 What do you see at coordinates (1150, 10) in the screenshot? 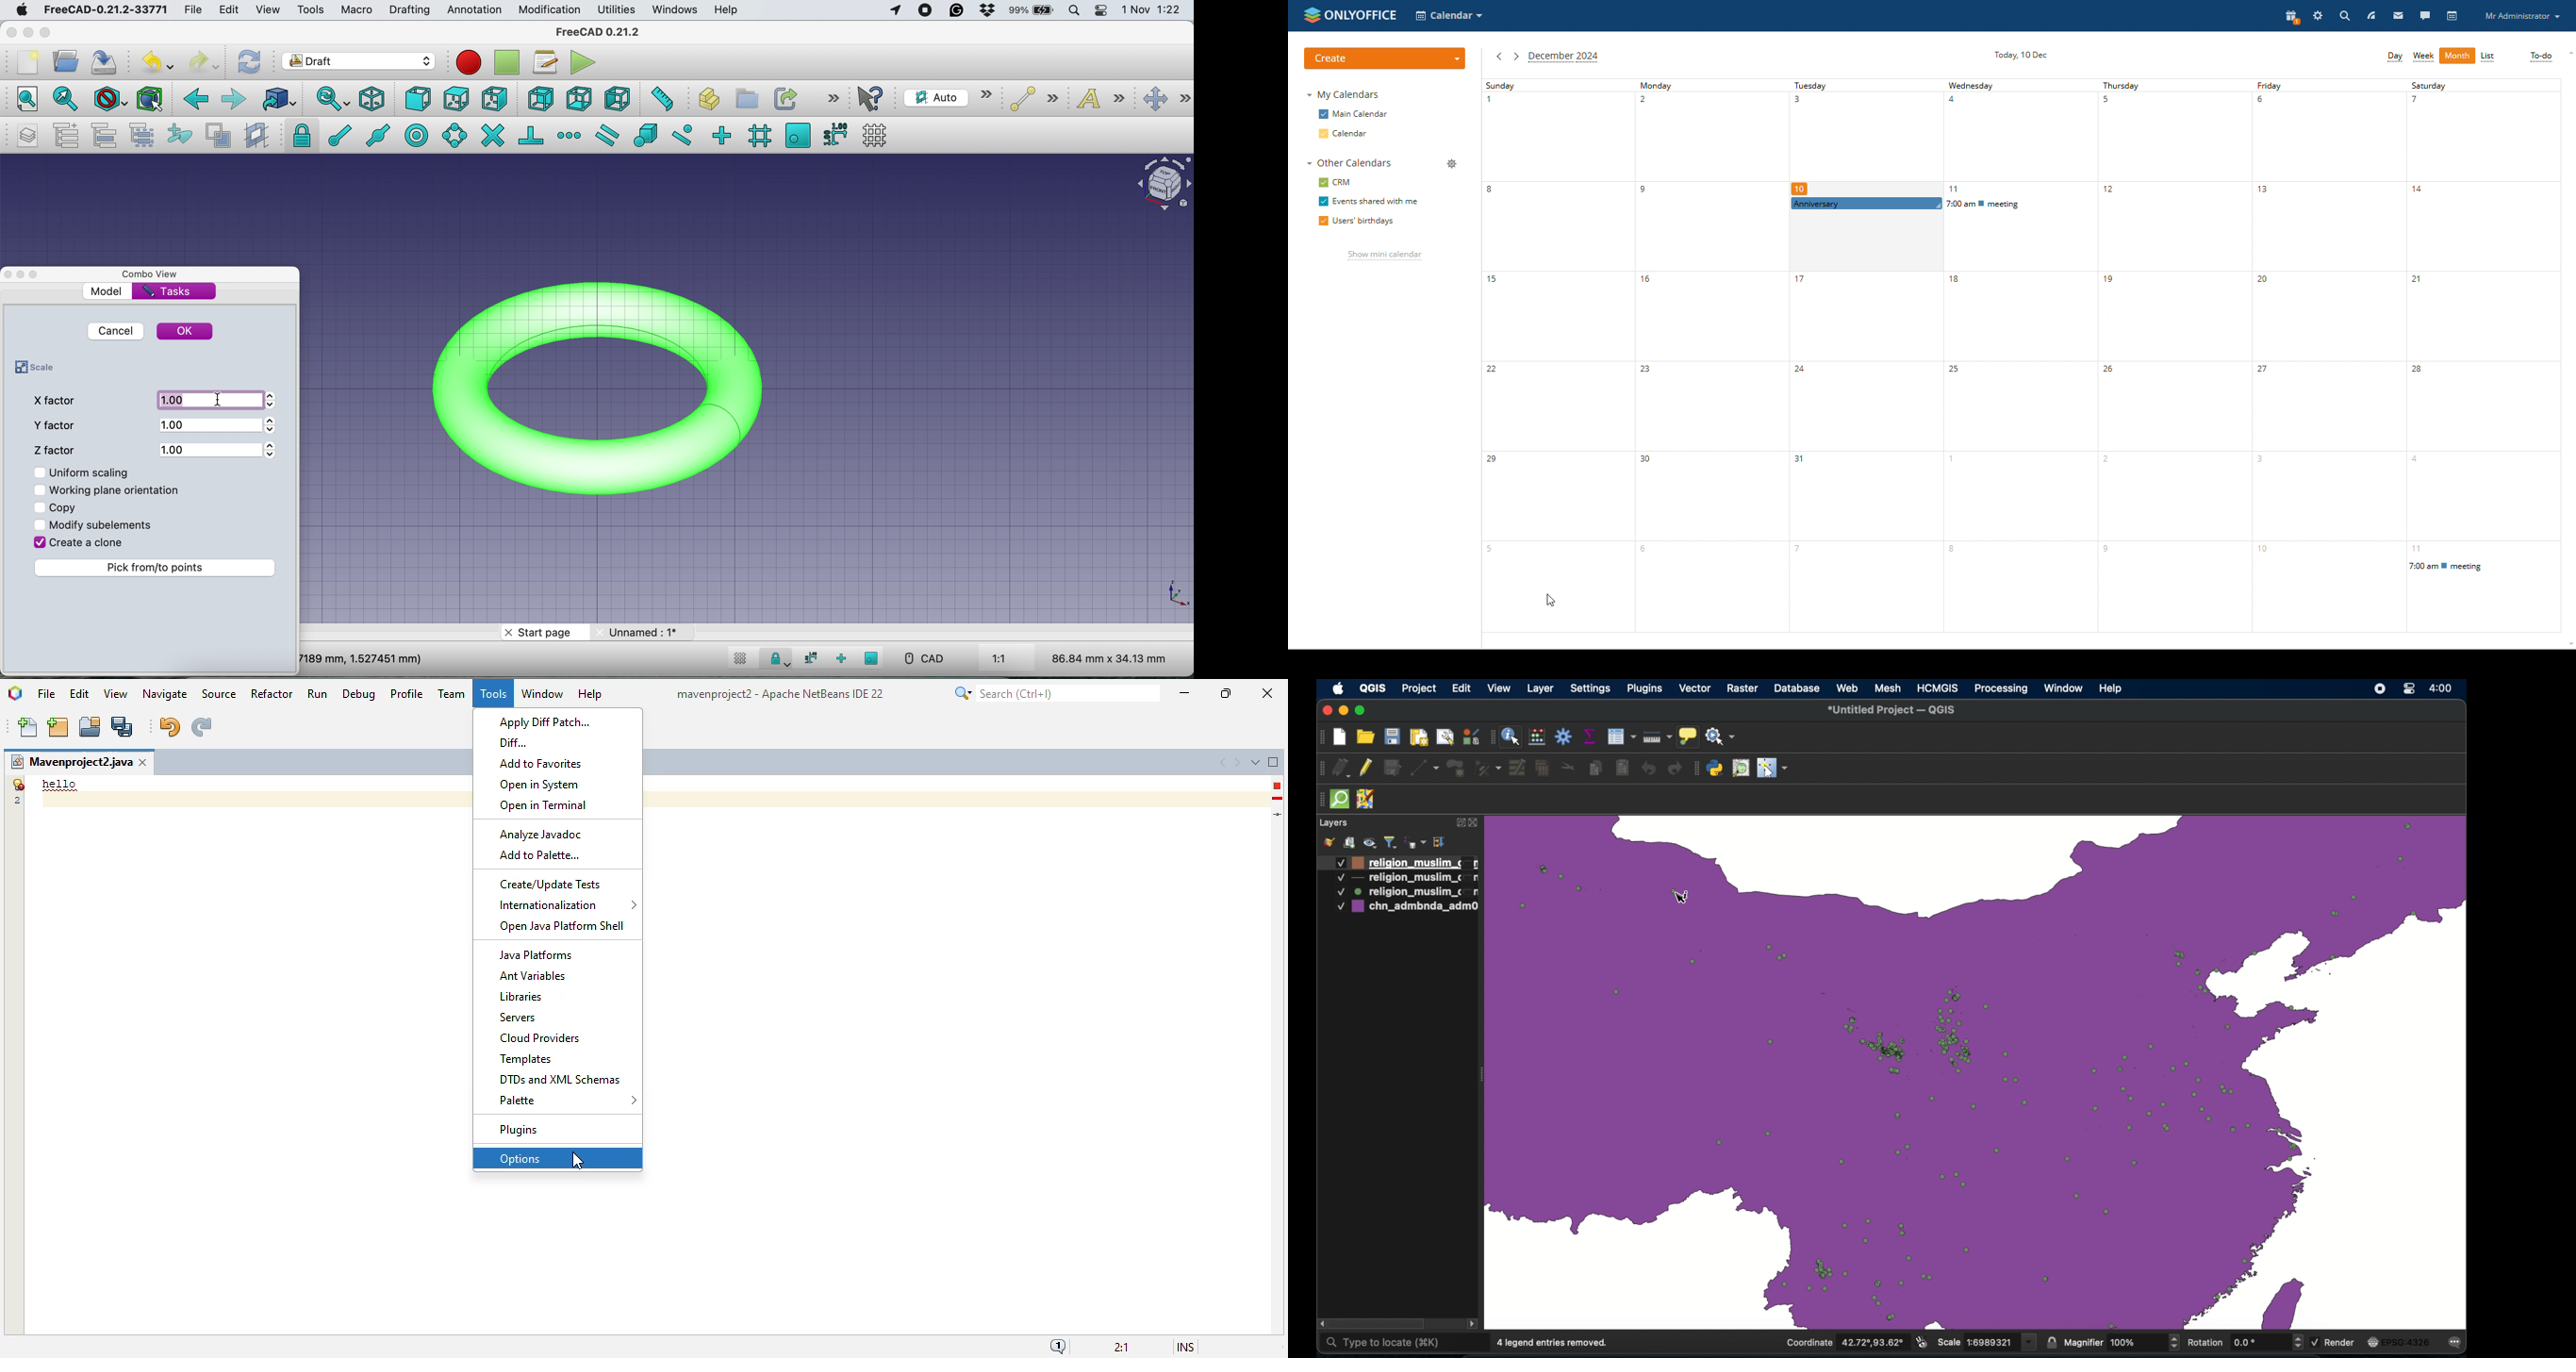
I see `1 Nov 1:22` at bounding box center [1150, 10].